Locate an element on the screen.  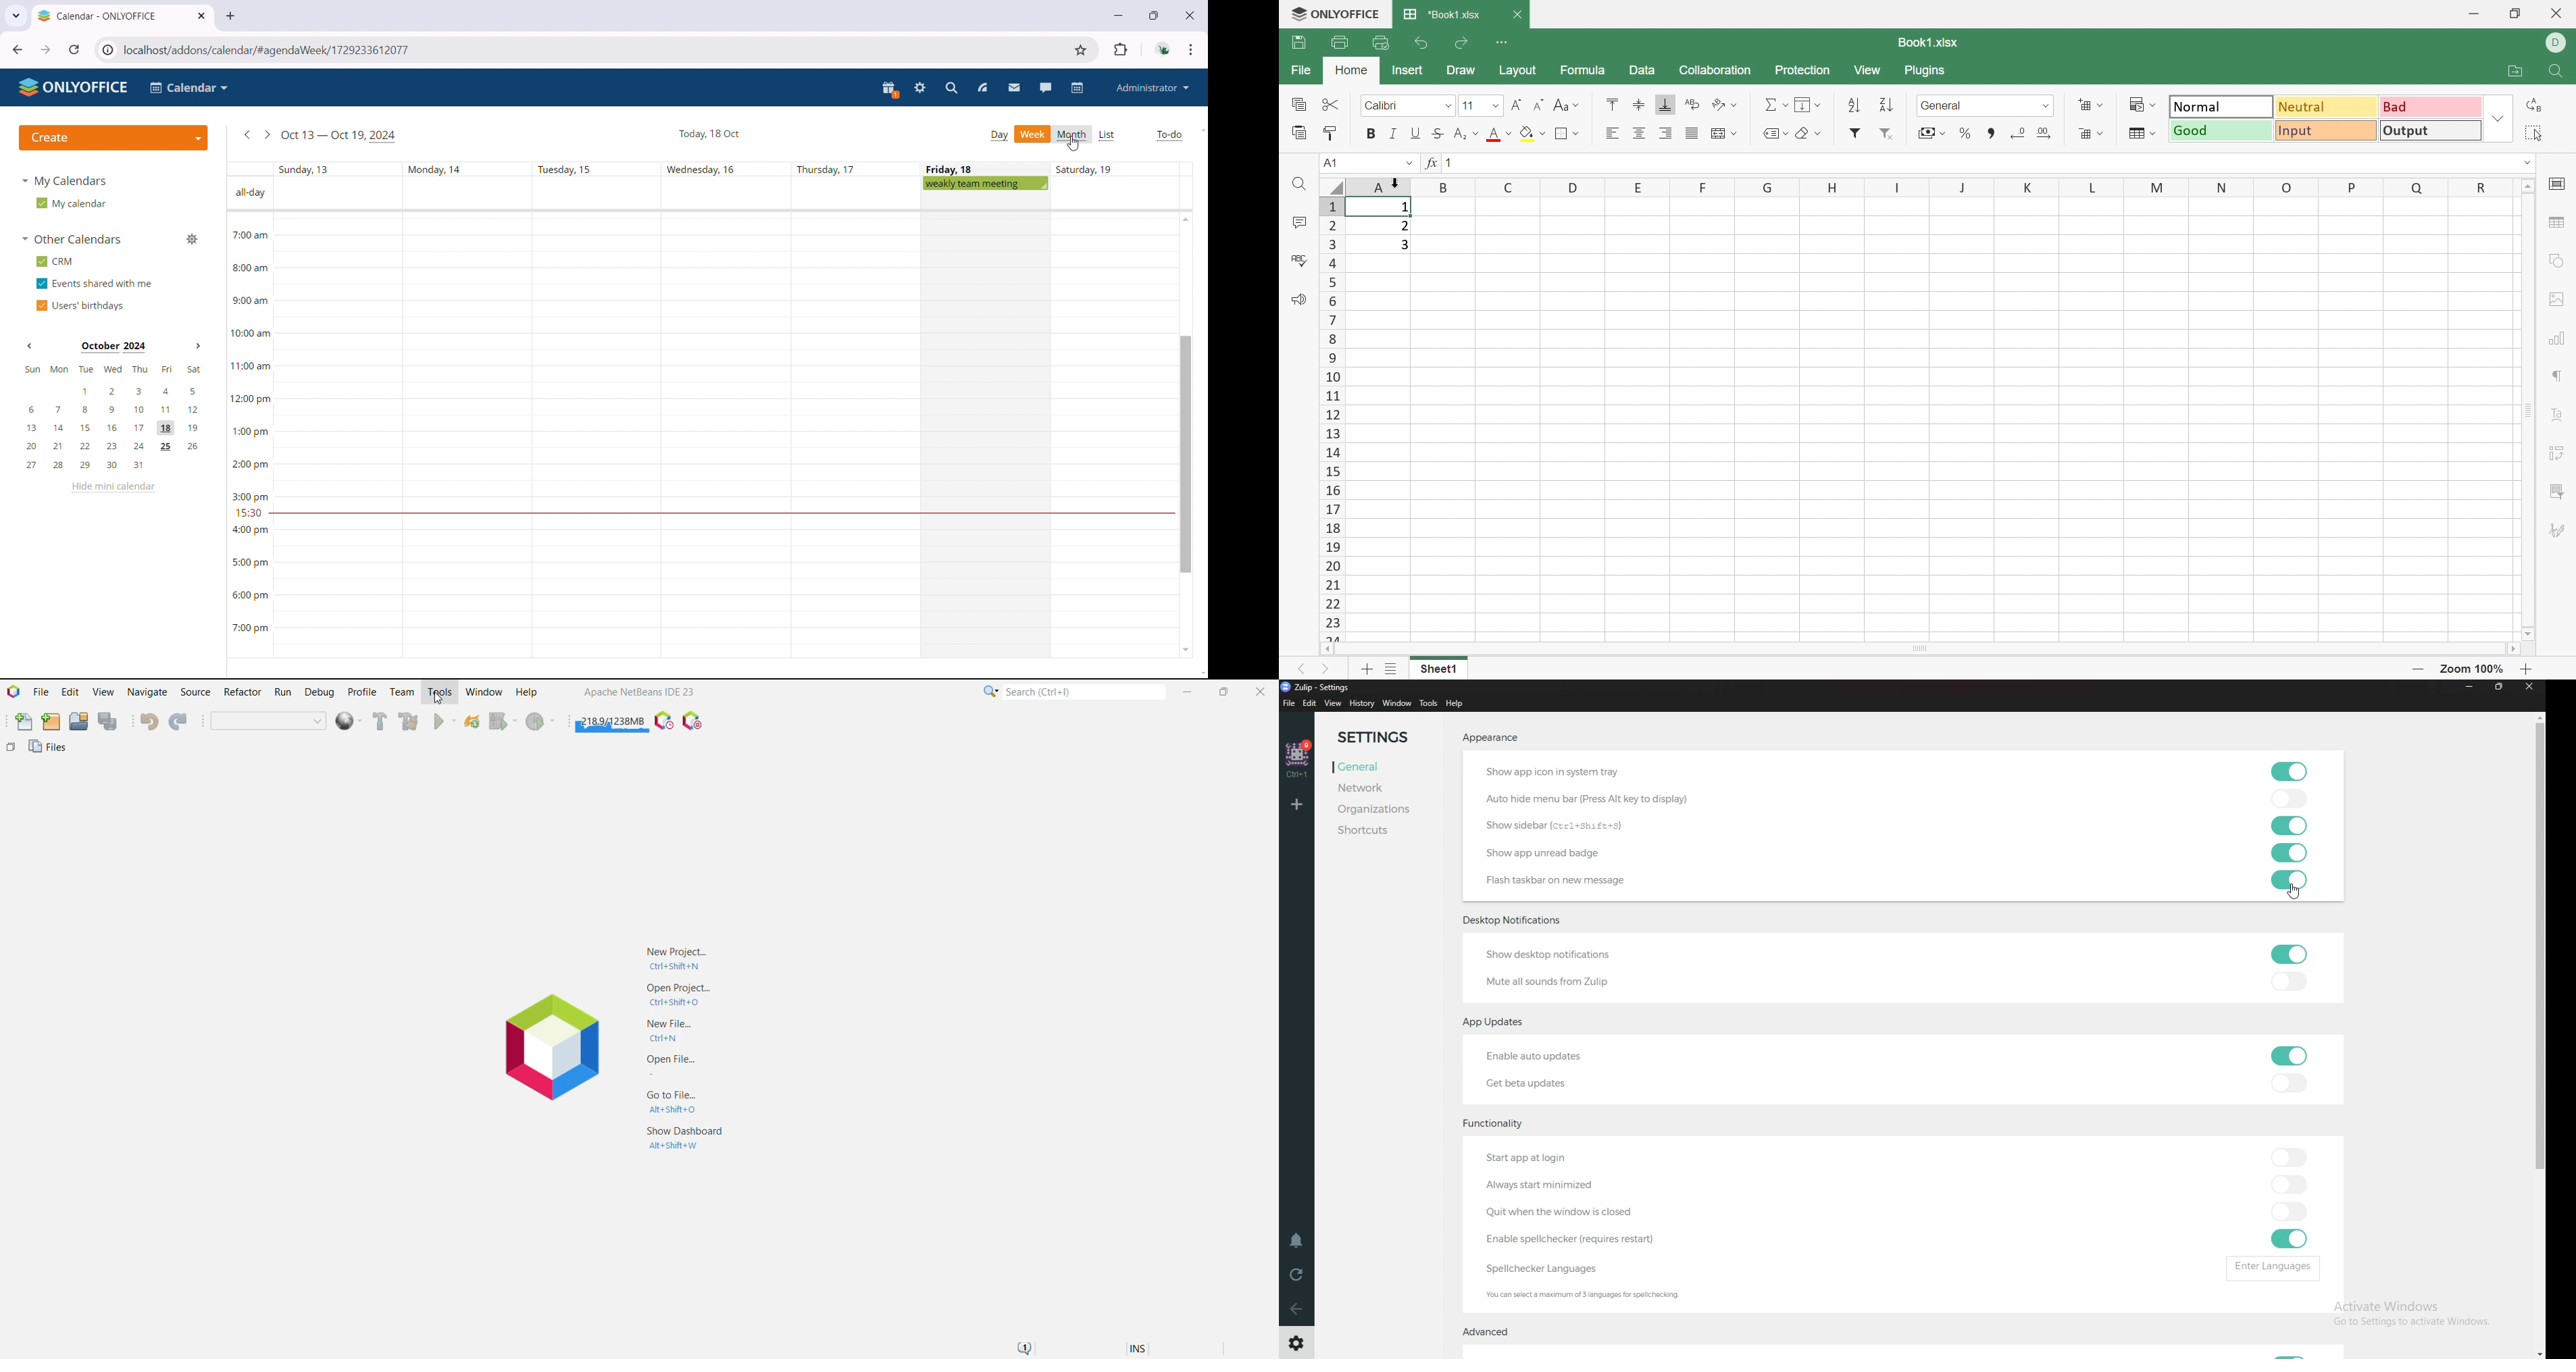
Increase decimal is located at coordinates (2044, 132).